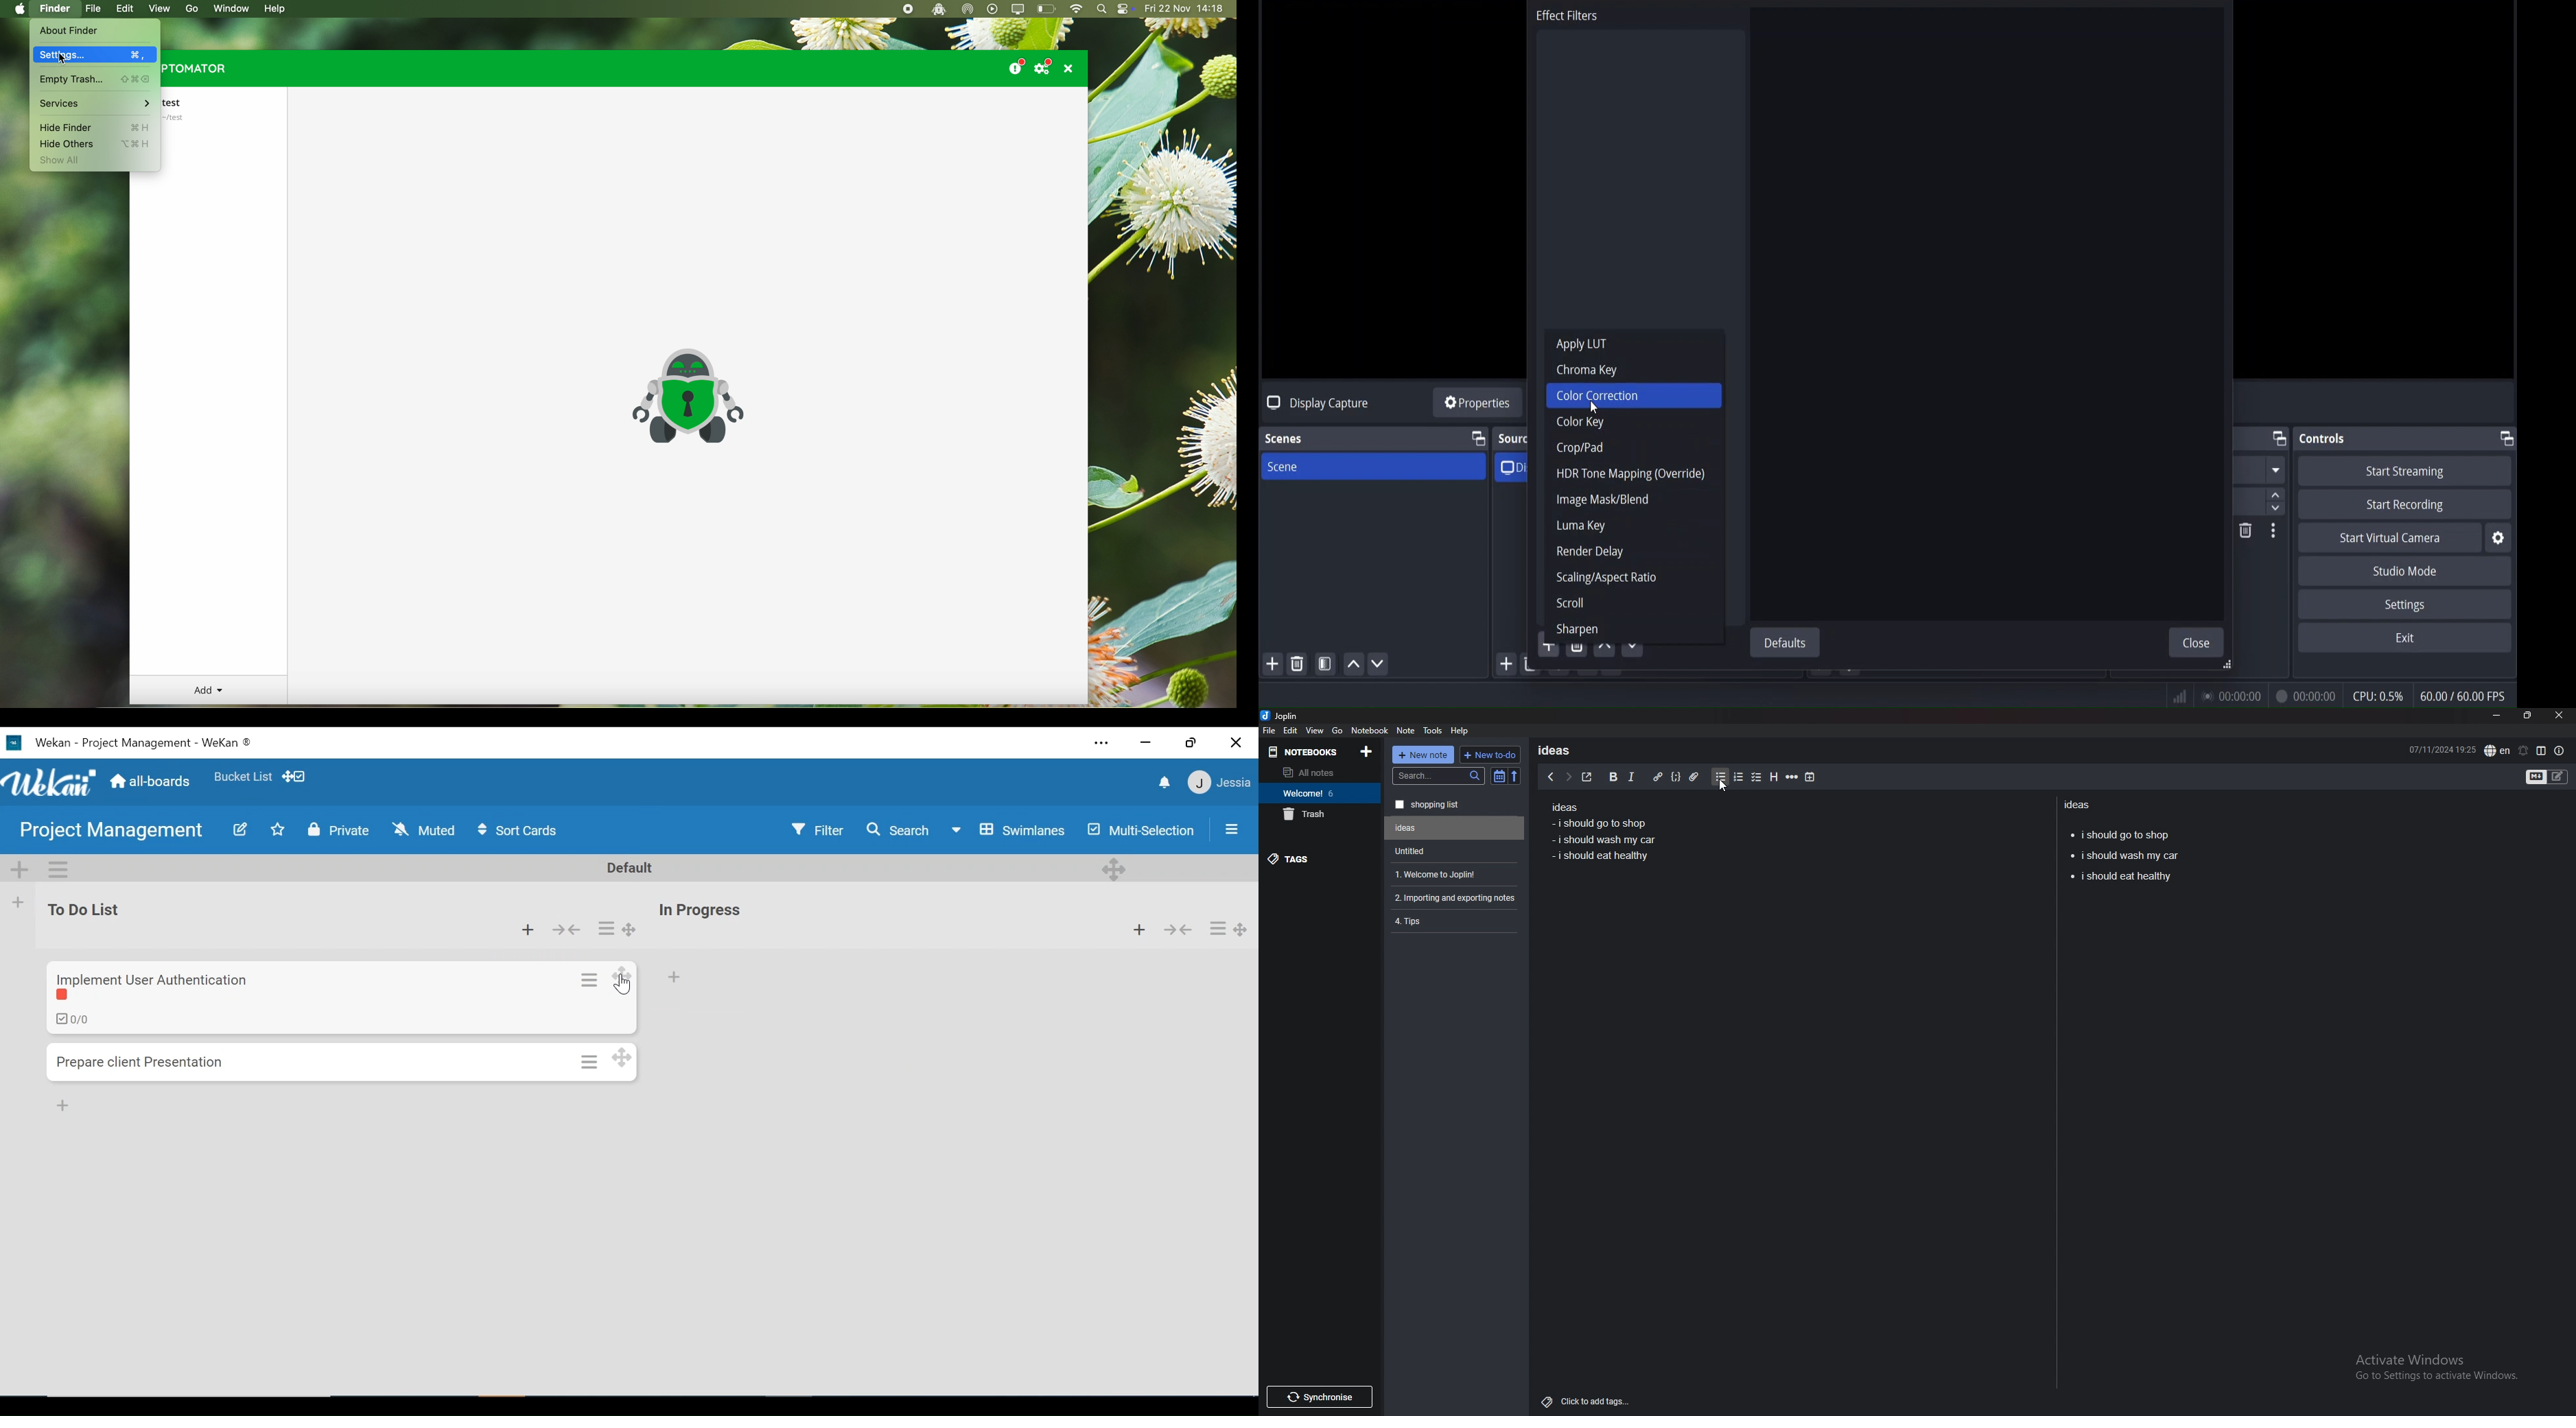  Describe the element at coordinates (1635, 643) in the screenshot. I see `move down` at that location.